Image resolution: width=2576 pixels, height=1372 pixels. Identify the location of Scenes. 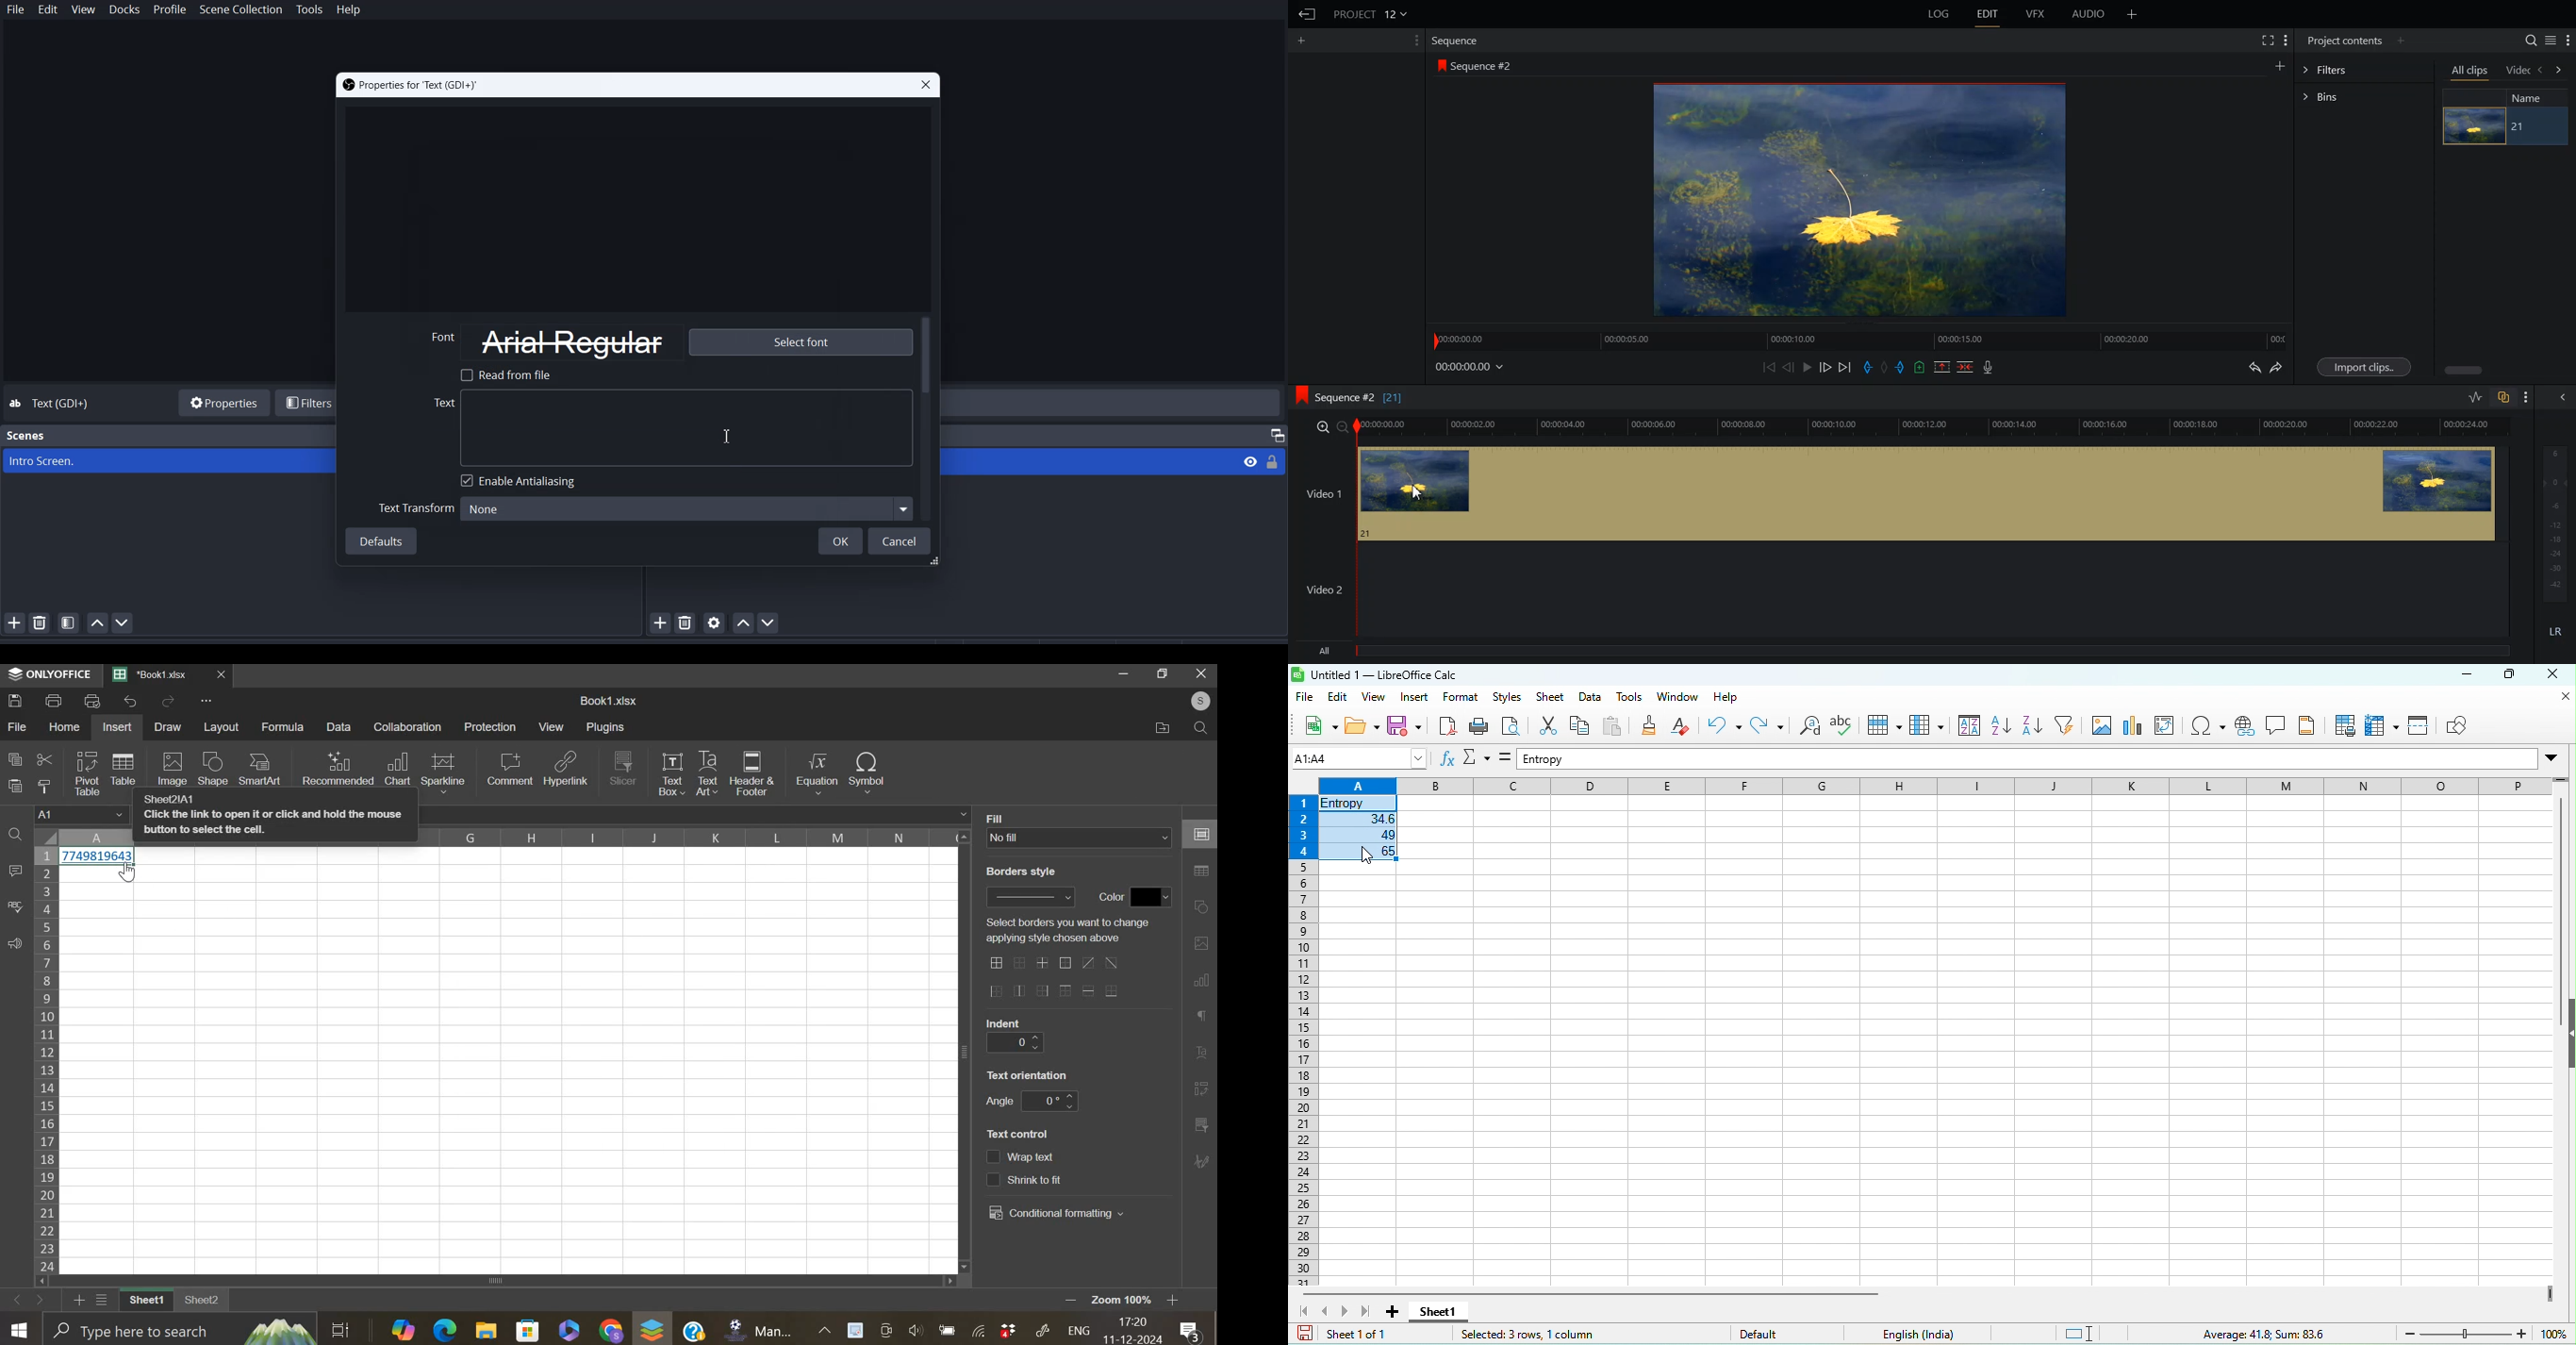
(27, 436).